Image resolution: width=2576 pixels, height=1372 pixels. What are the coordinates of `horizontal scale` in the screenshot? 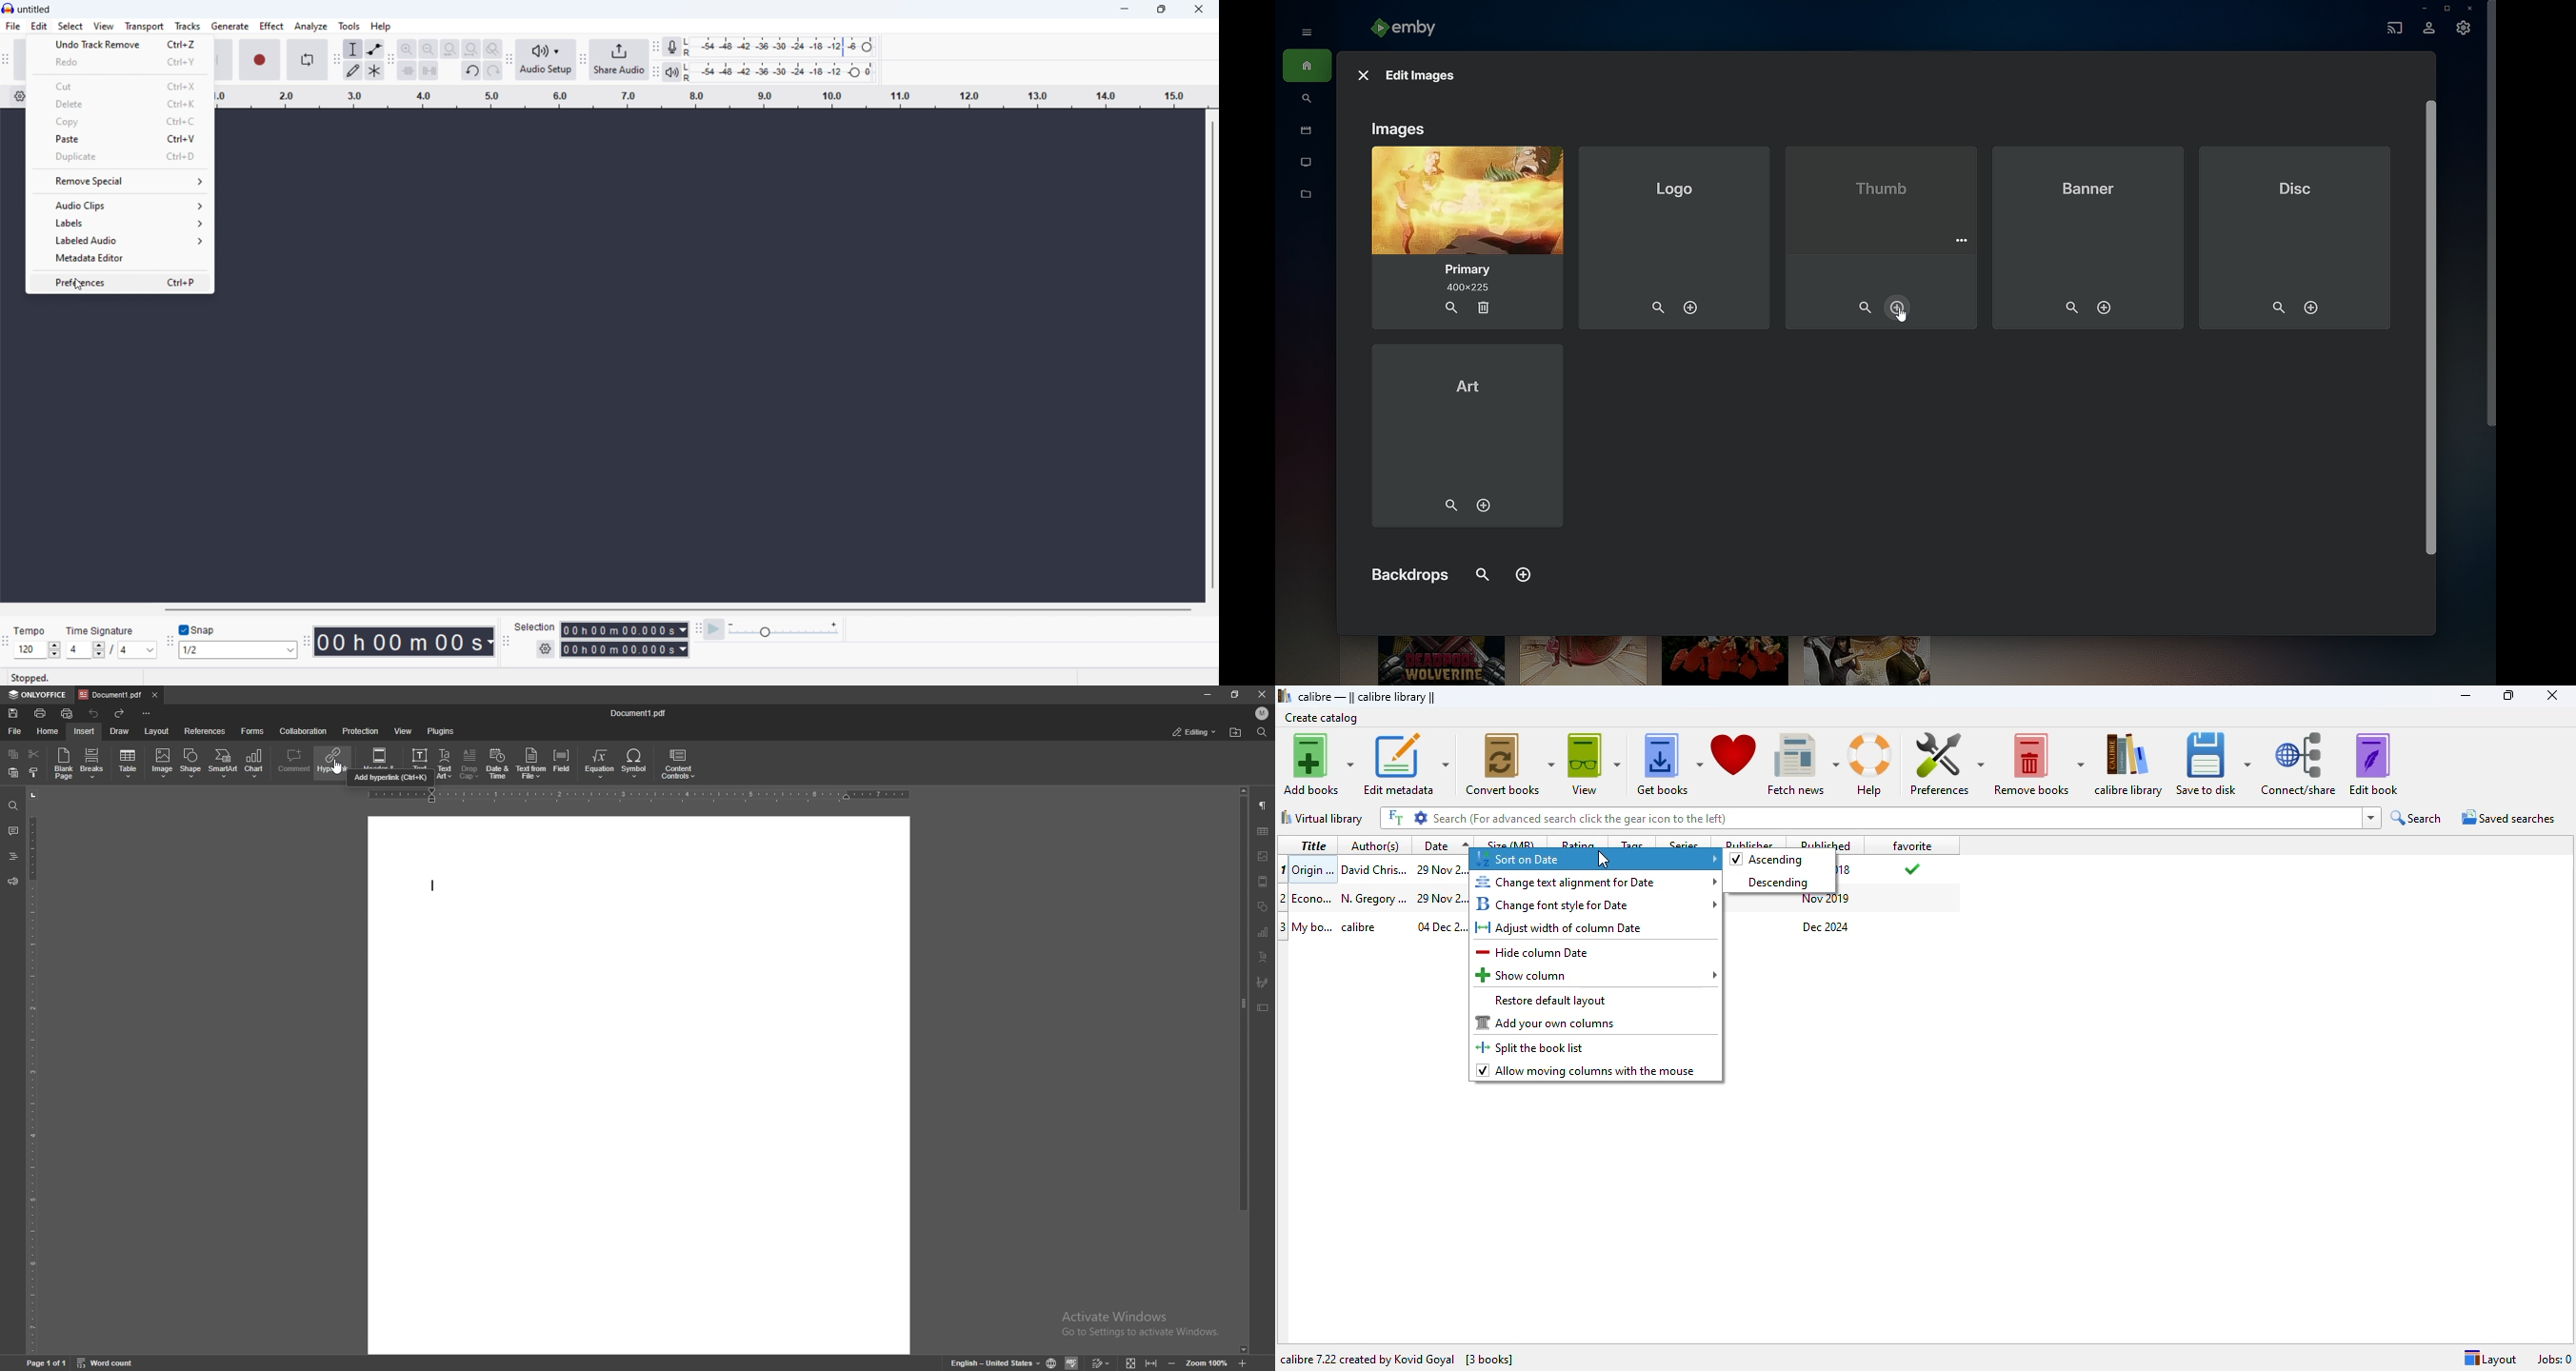 It's located at (642, 794).